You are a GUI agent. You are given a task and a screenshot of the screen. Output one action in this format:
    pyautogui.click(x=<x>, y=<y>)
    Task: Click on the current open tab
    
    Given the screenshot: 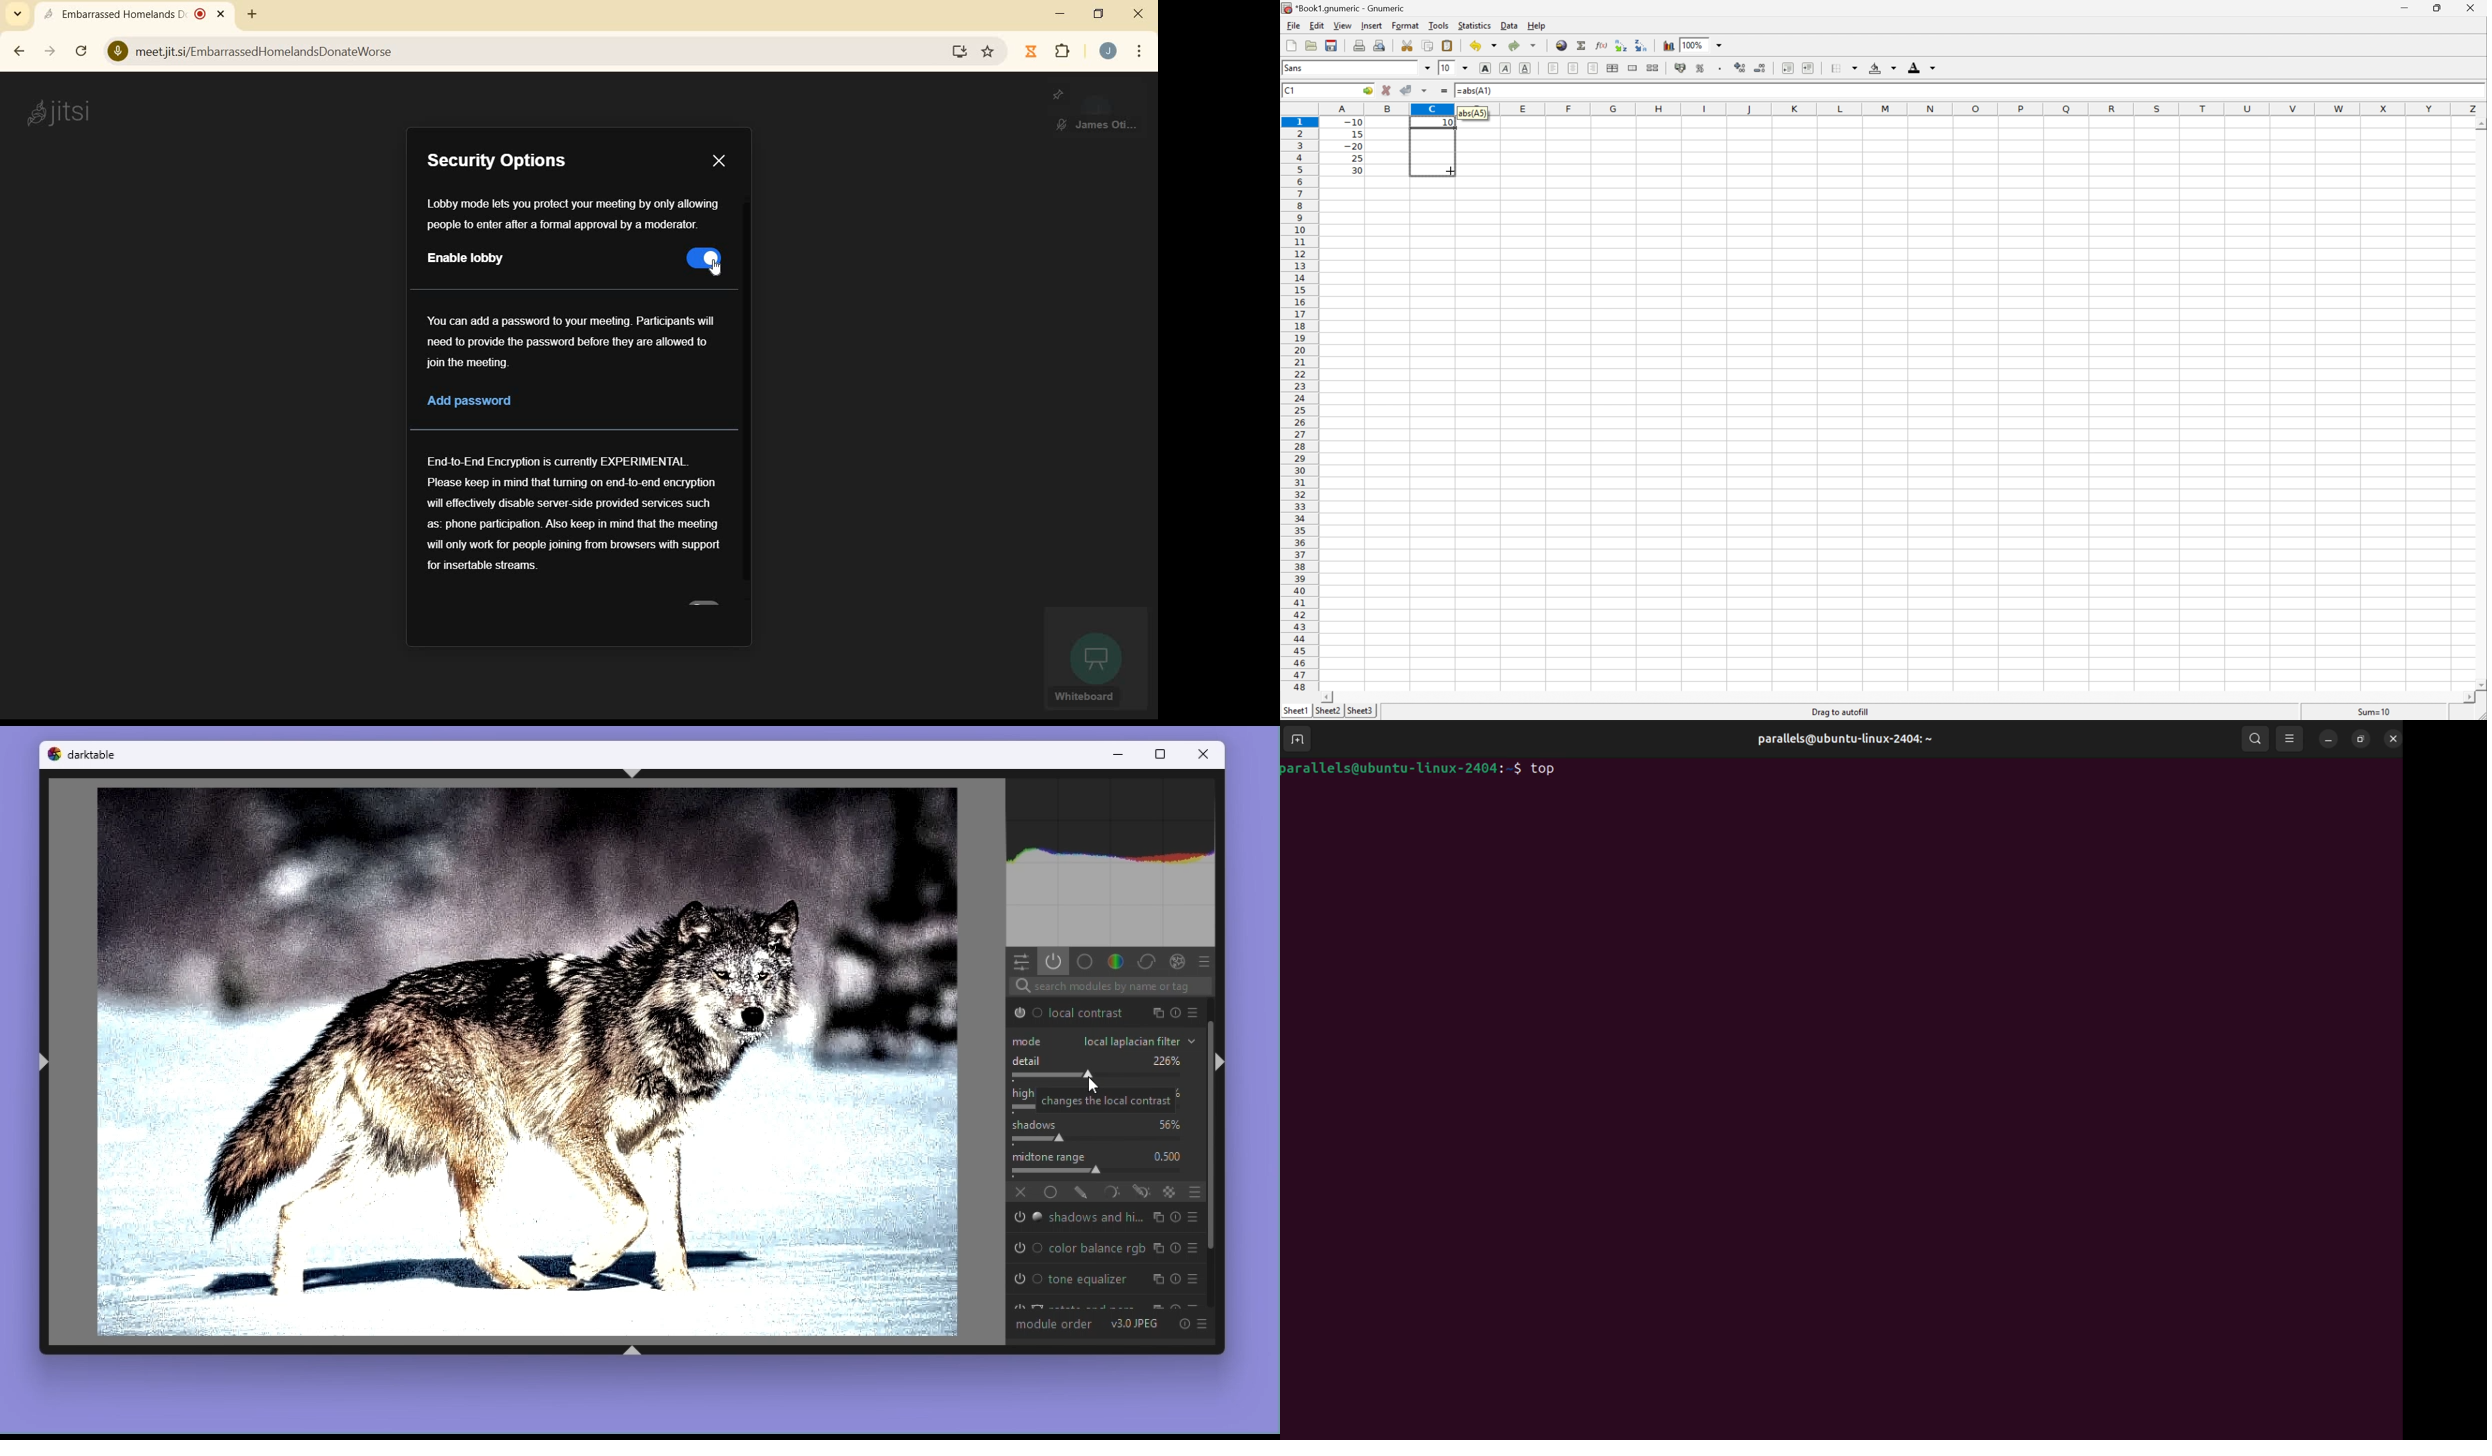 What is the action you would take?
    pyautogui.click(x=138, y=16)
    